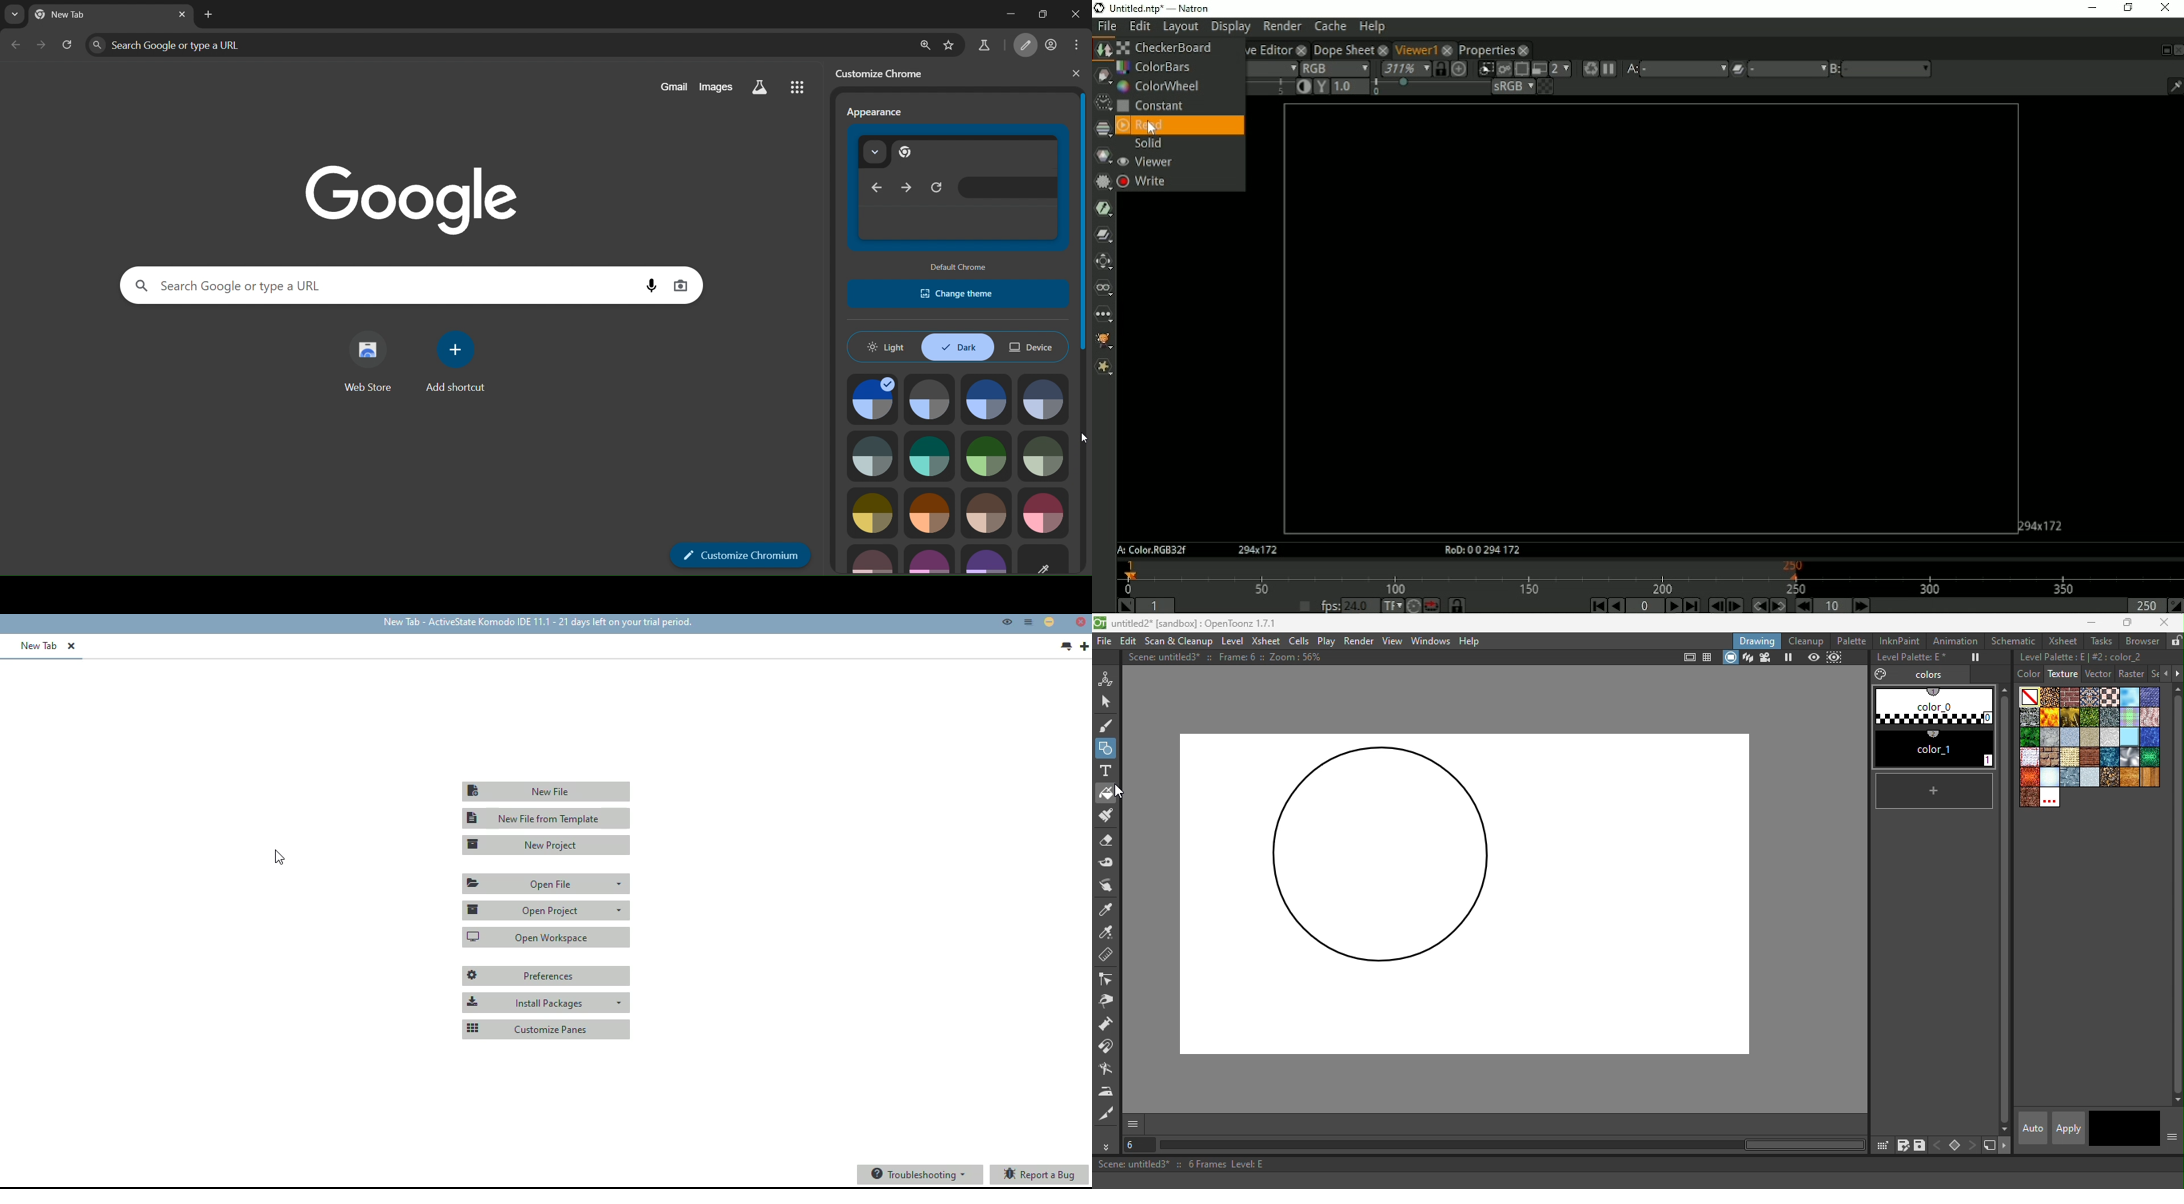  I want to click on piastrell.bmp, so click(2130, 737).